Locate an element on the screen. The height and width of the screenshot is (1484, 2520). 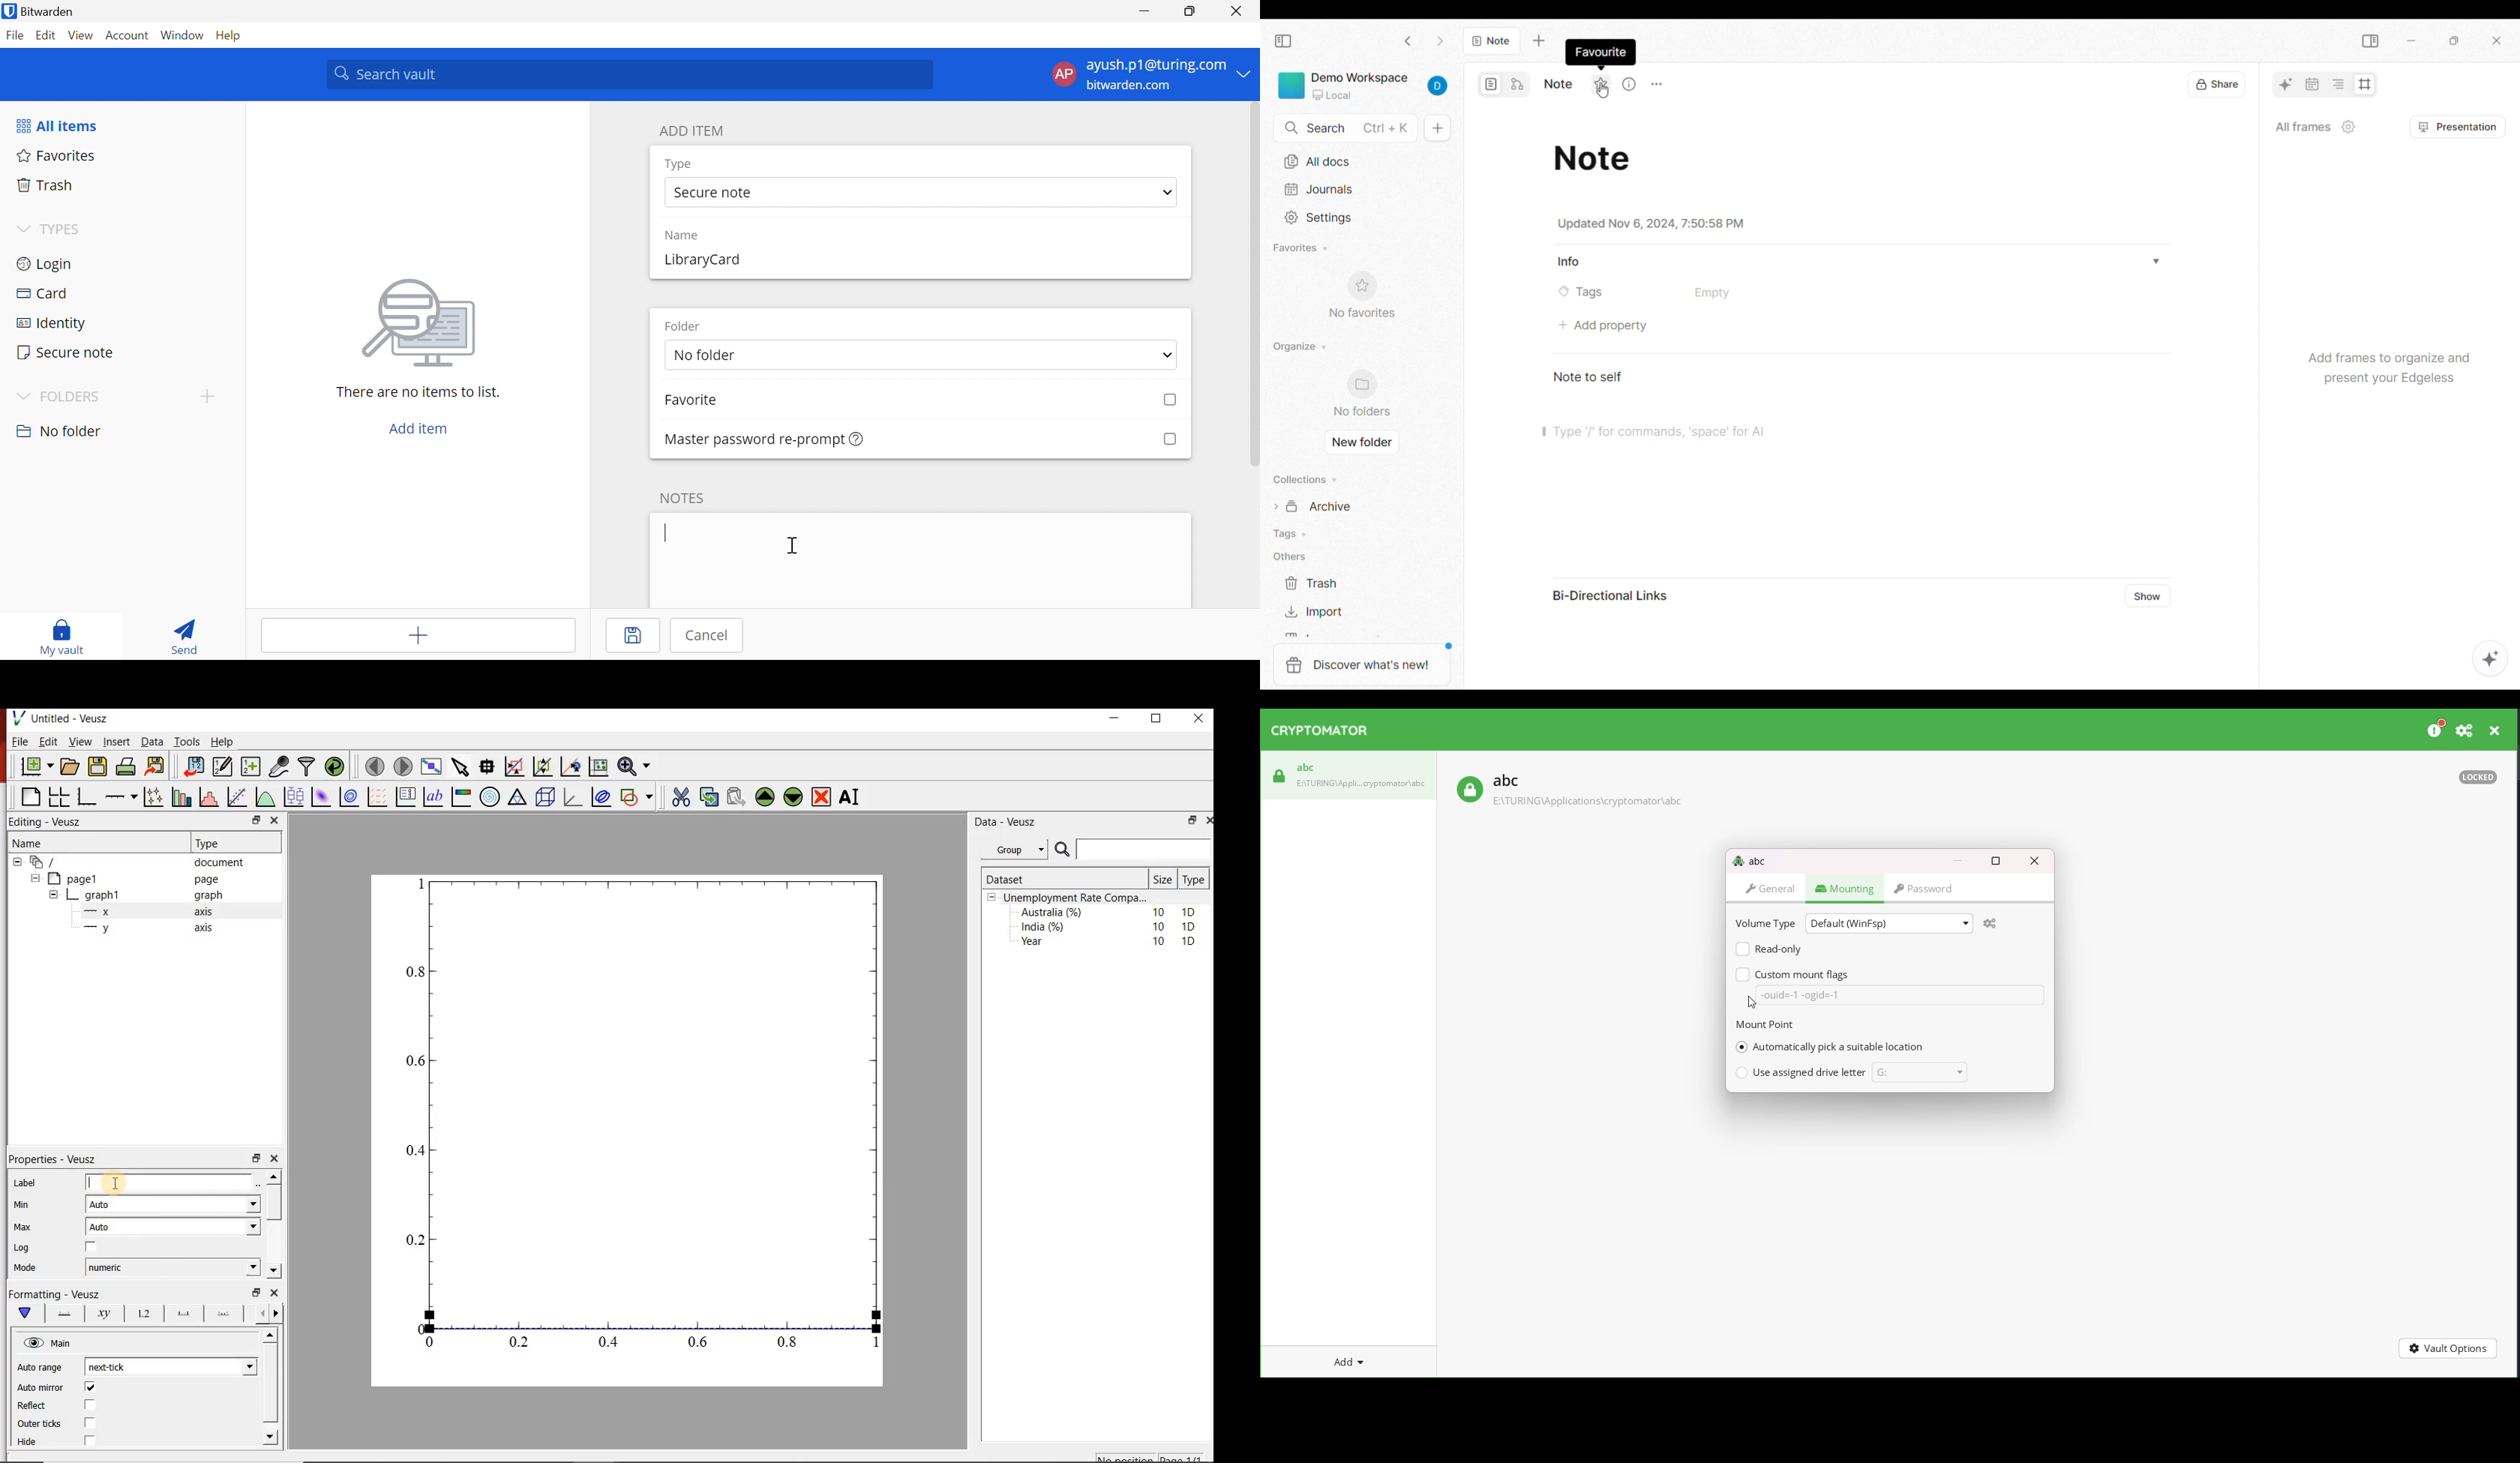
numeric is located at coordinates (173, 1267).